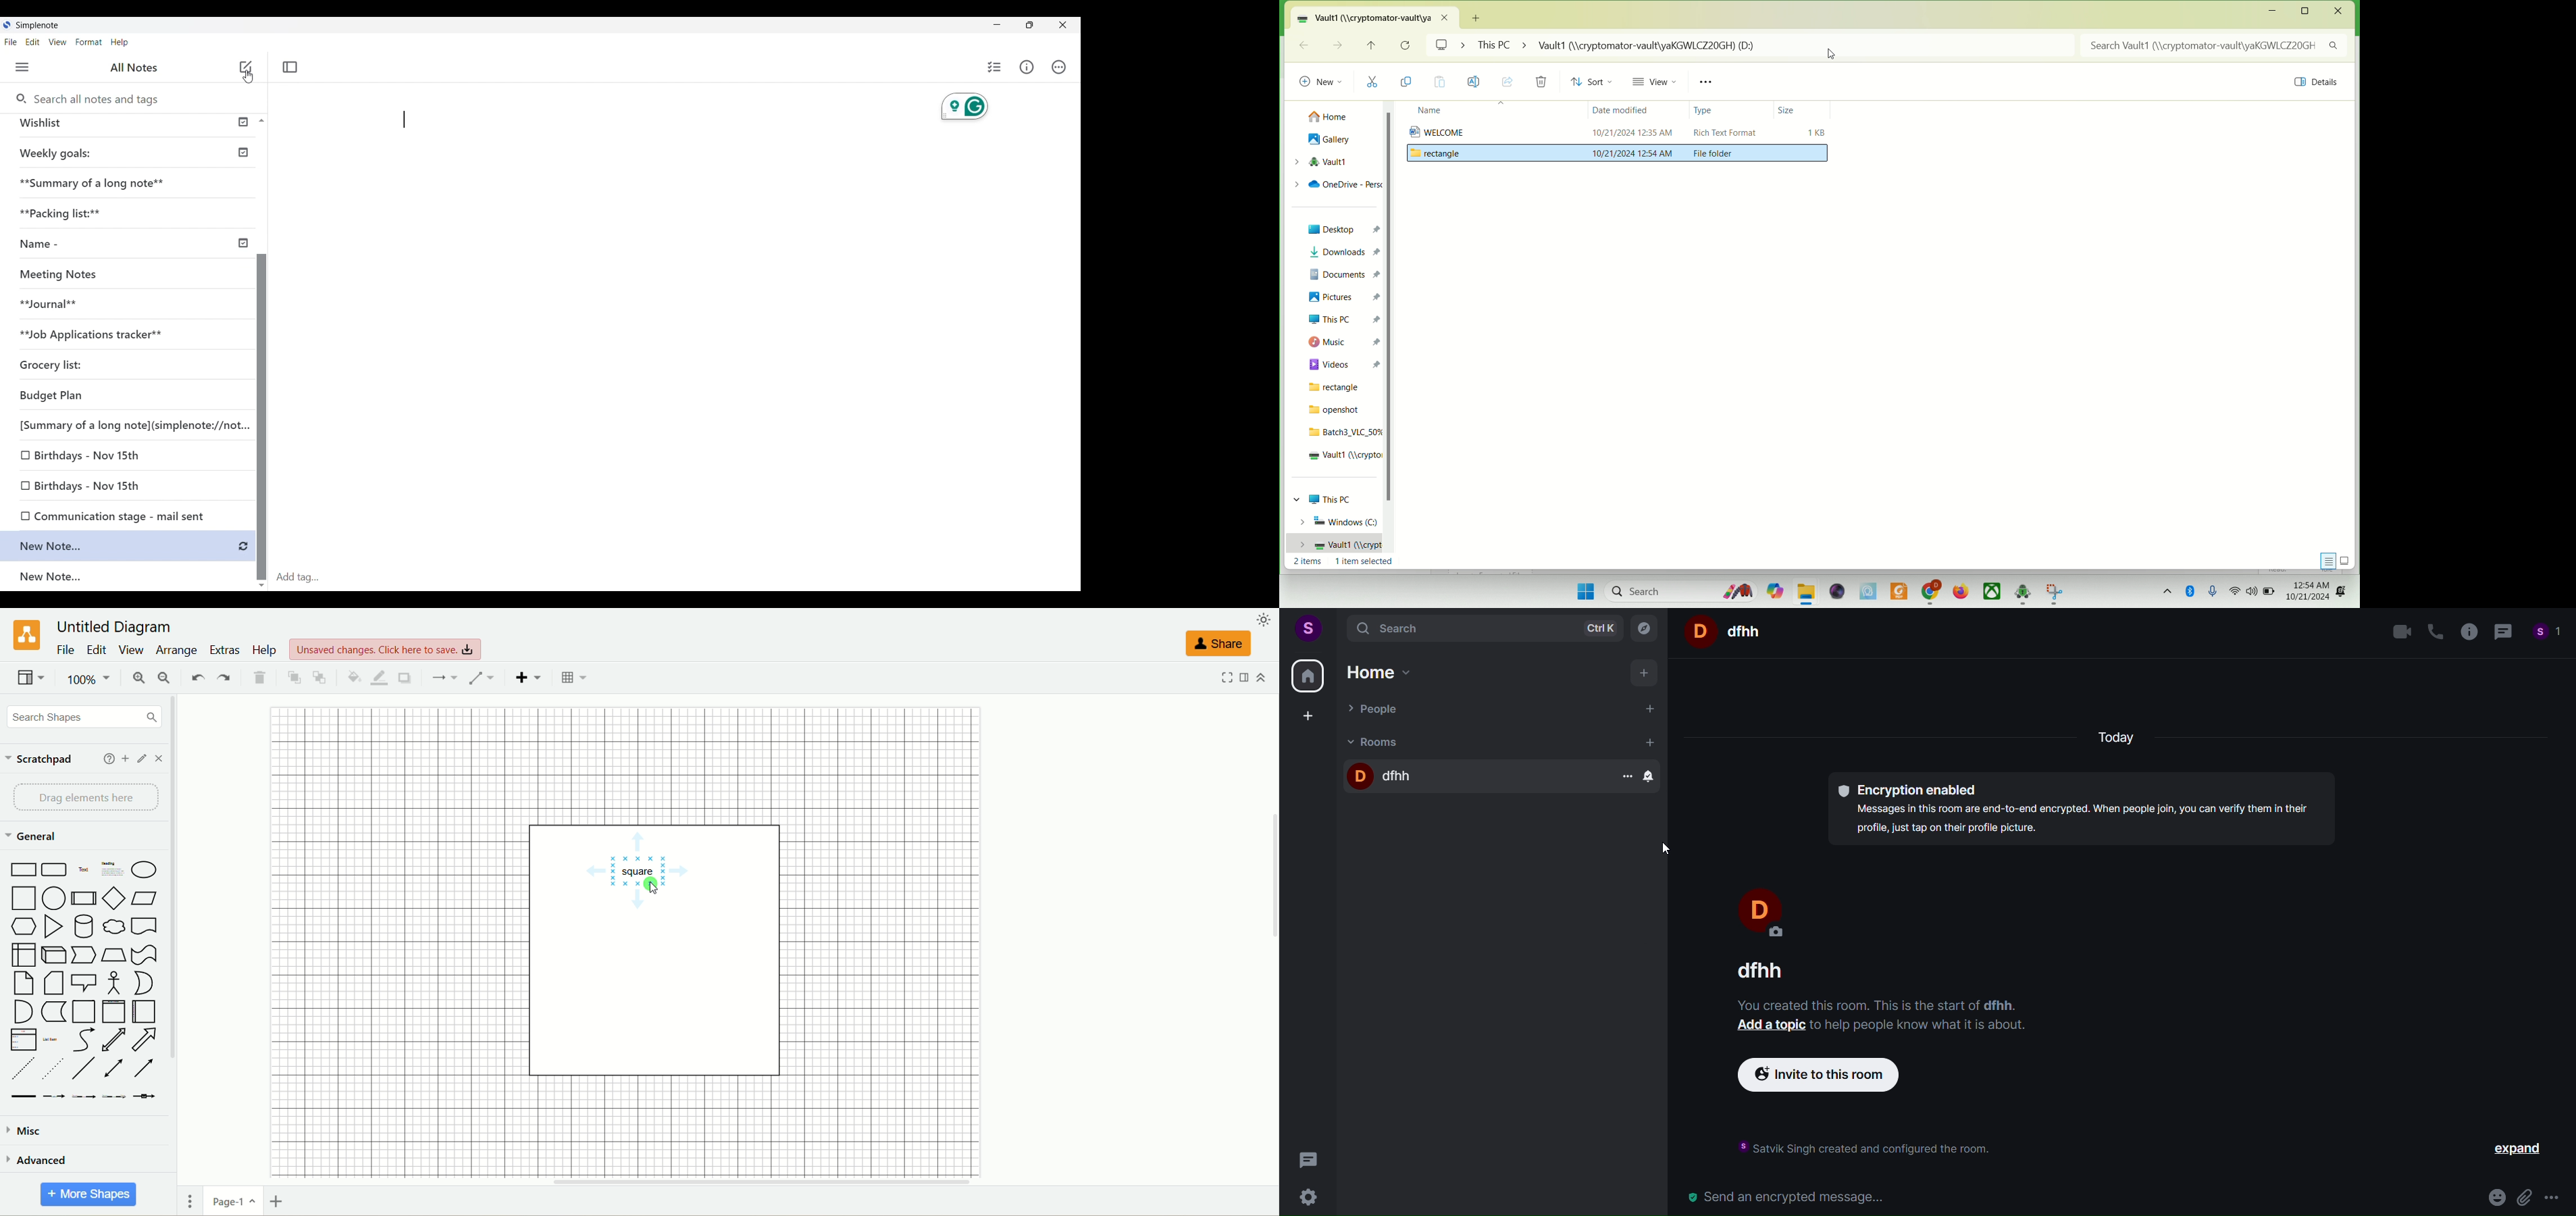  Describe the element at coordinates (2552, 1196) in the screenshot. I see `more options` at that location.